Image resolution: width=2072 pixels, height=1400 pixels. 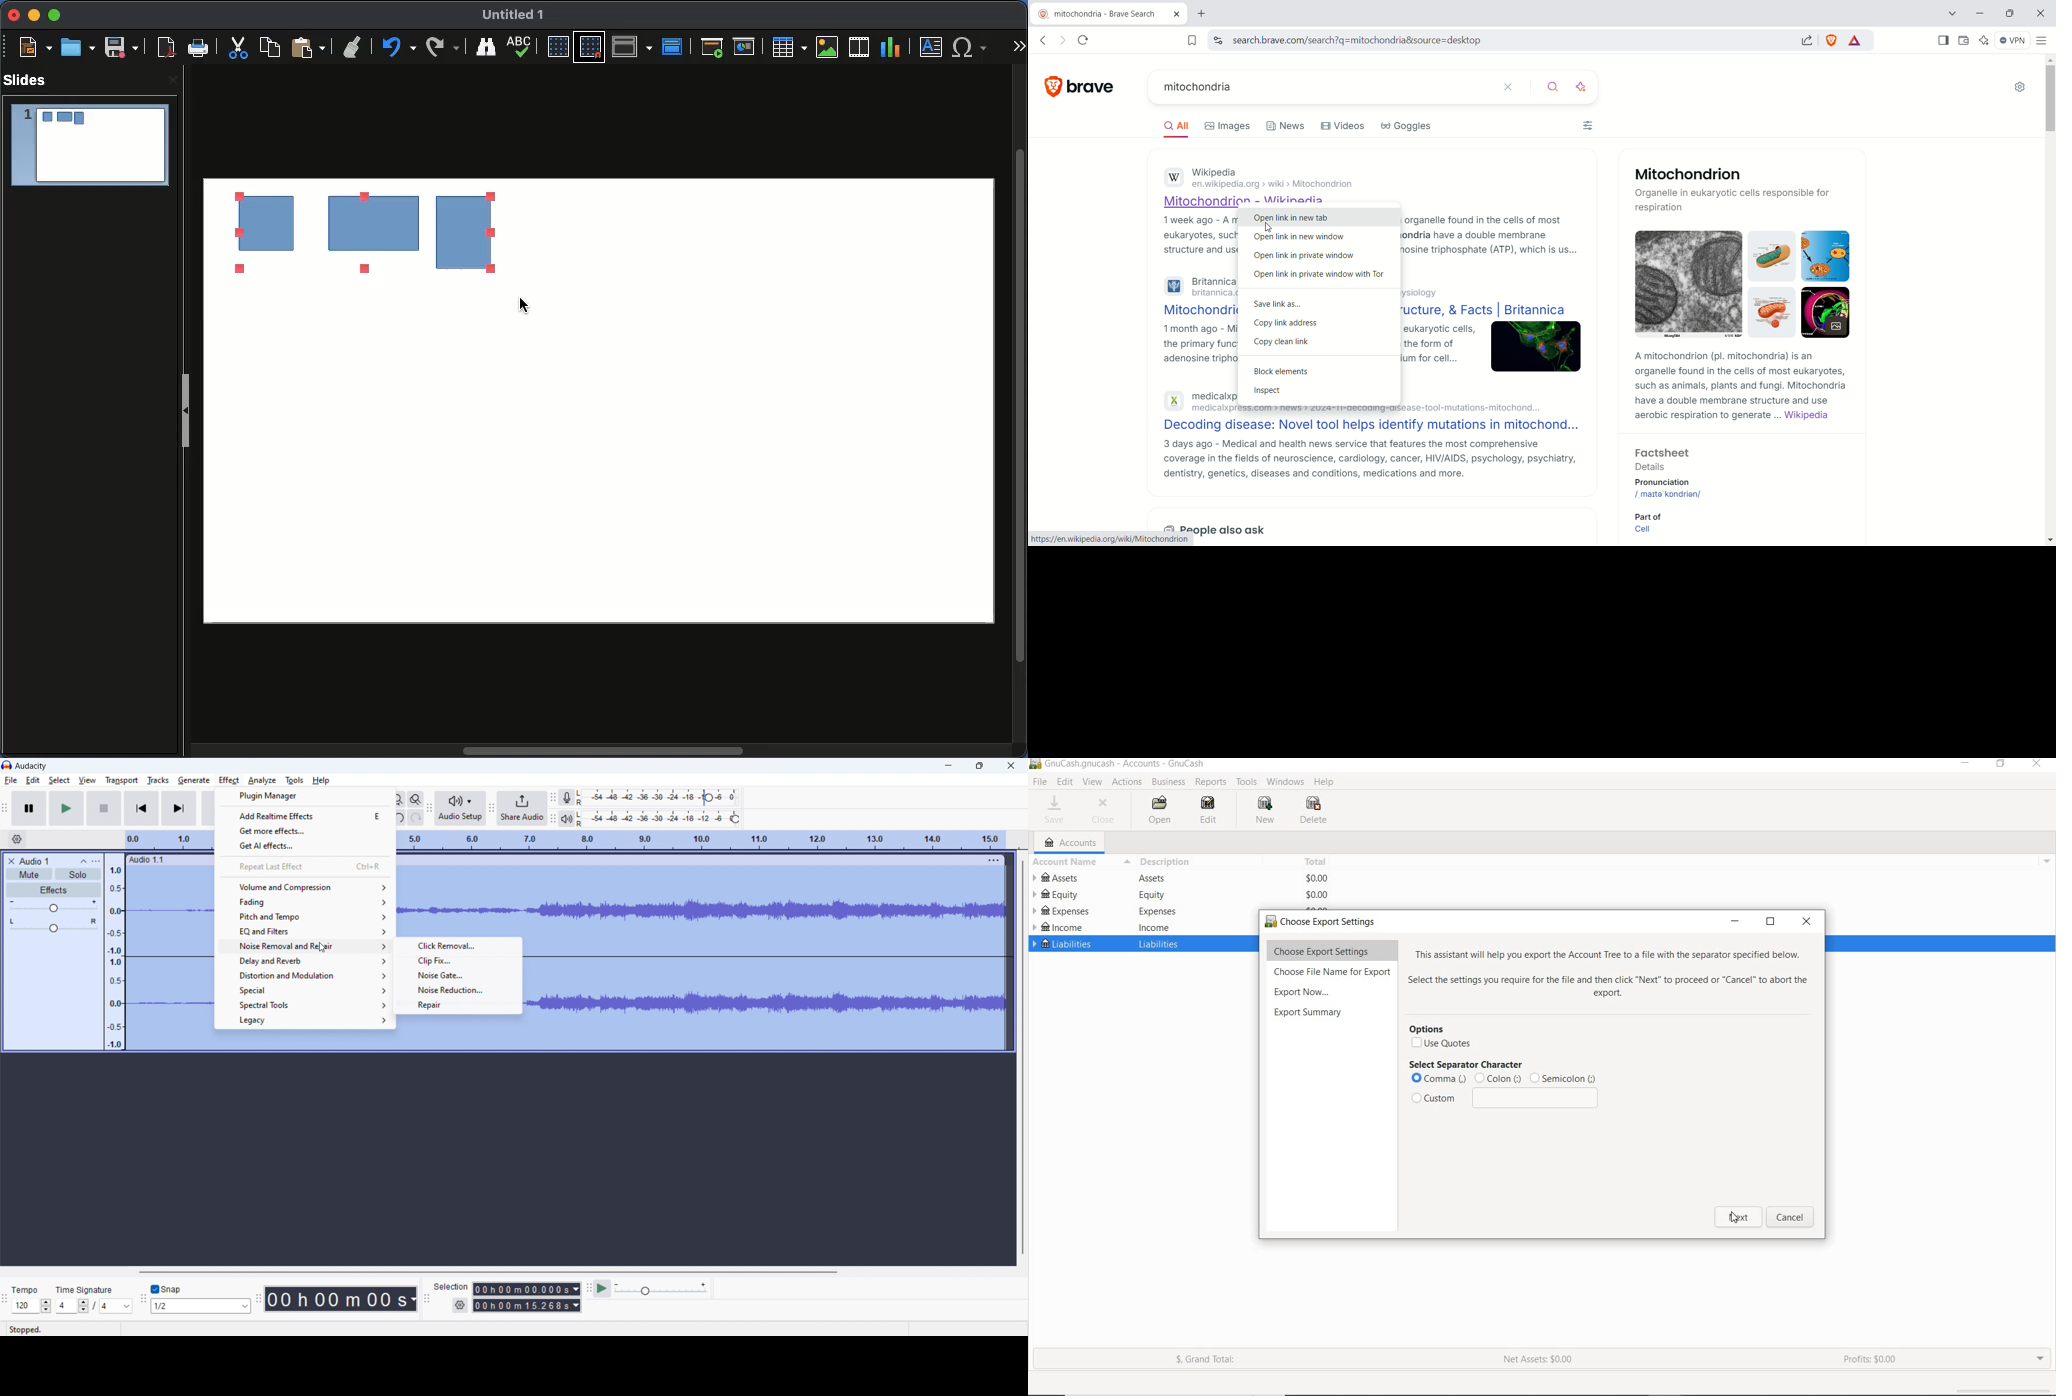 I want to click on Name, so click(x=515, y=13).